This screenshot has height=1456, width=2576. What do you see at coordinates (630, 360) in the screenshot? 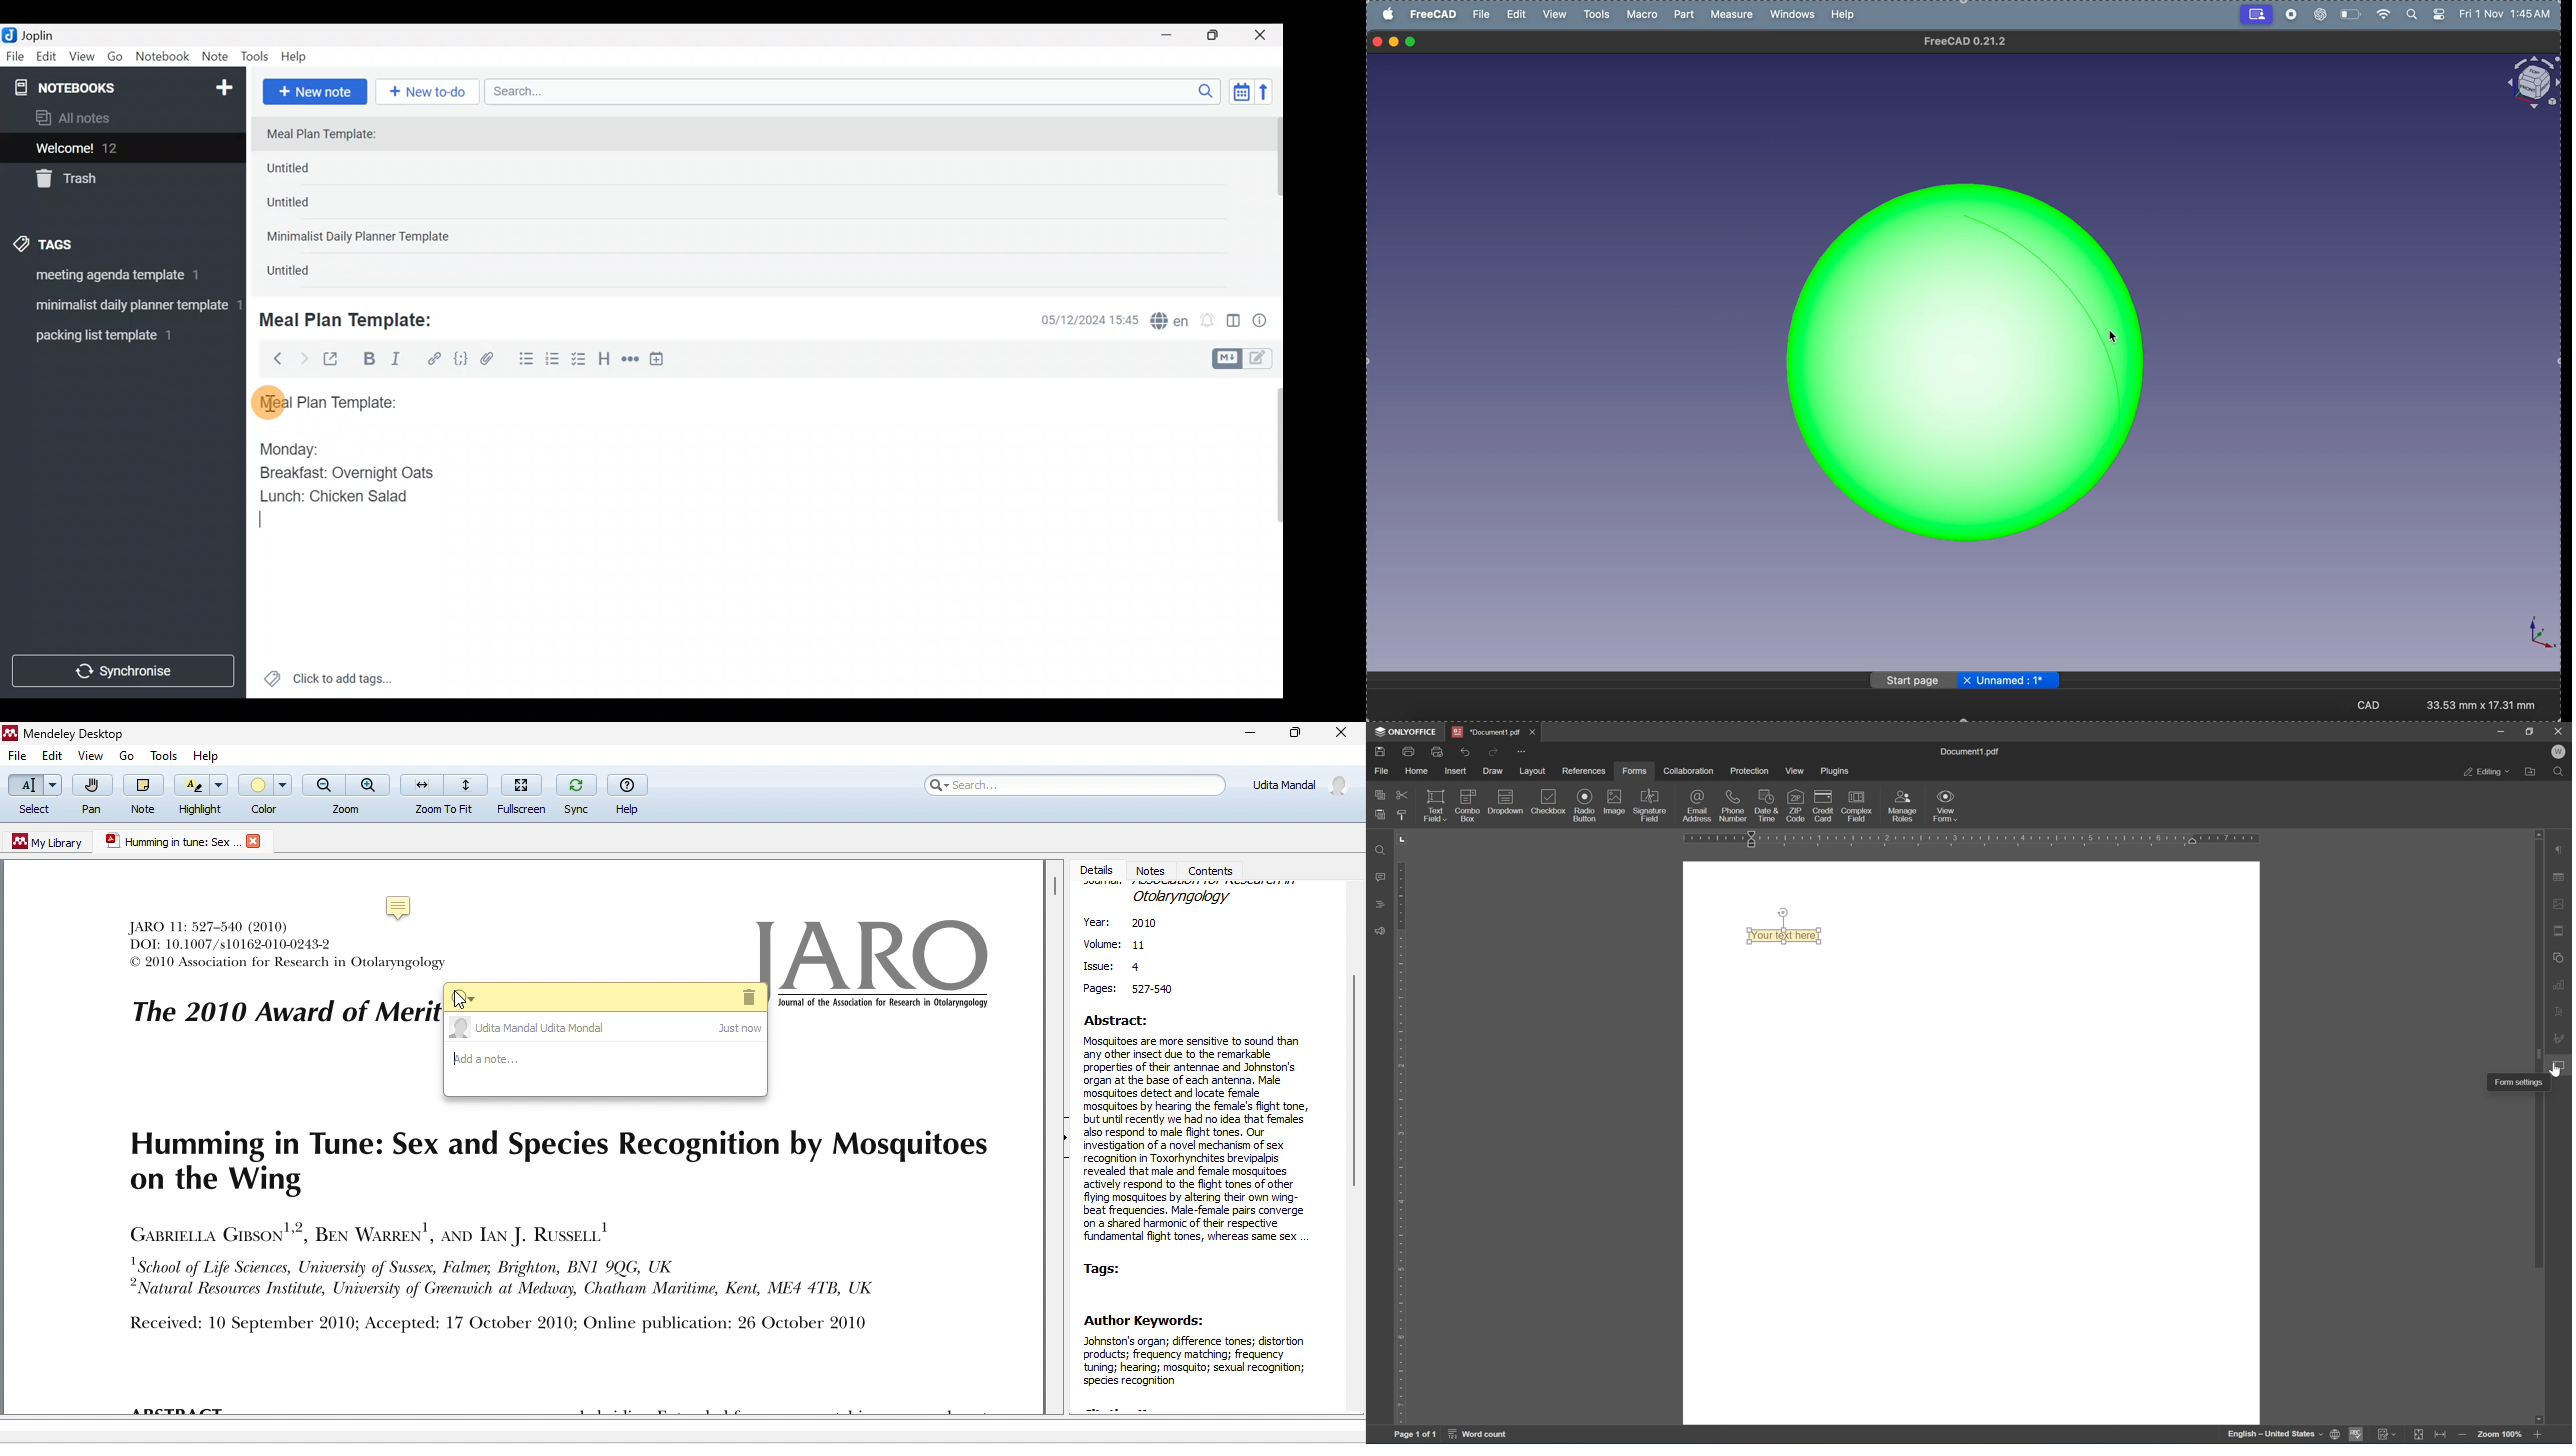
I see `Horizontal rule` at bounding box center [630, 360].